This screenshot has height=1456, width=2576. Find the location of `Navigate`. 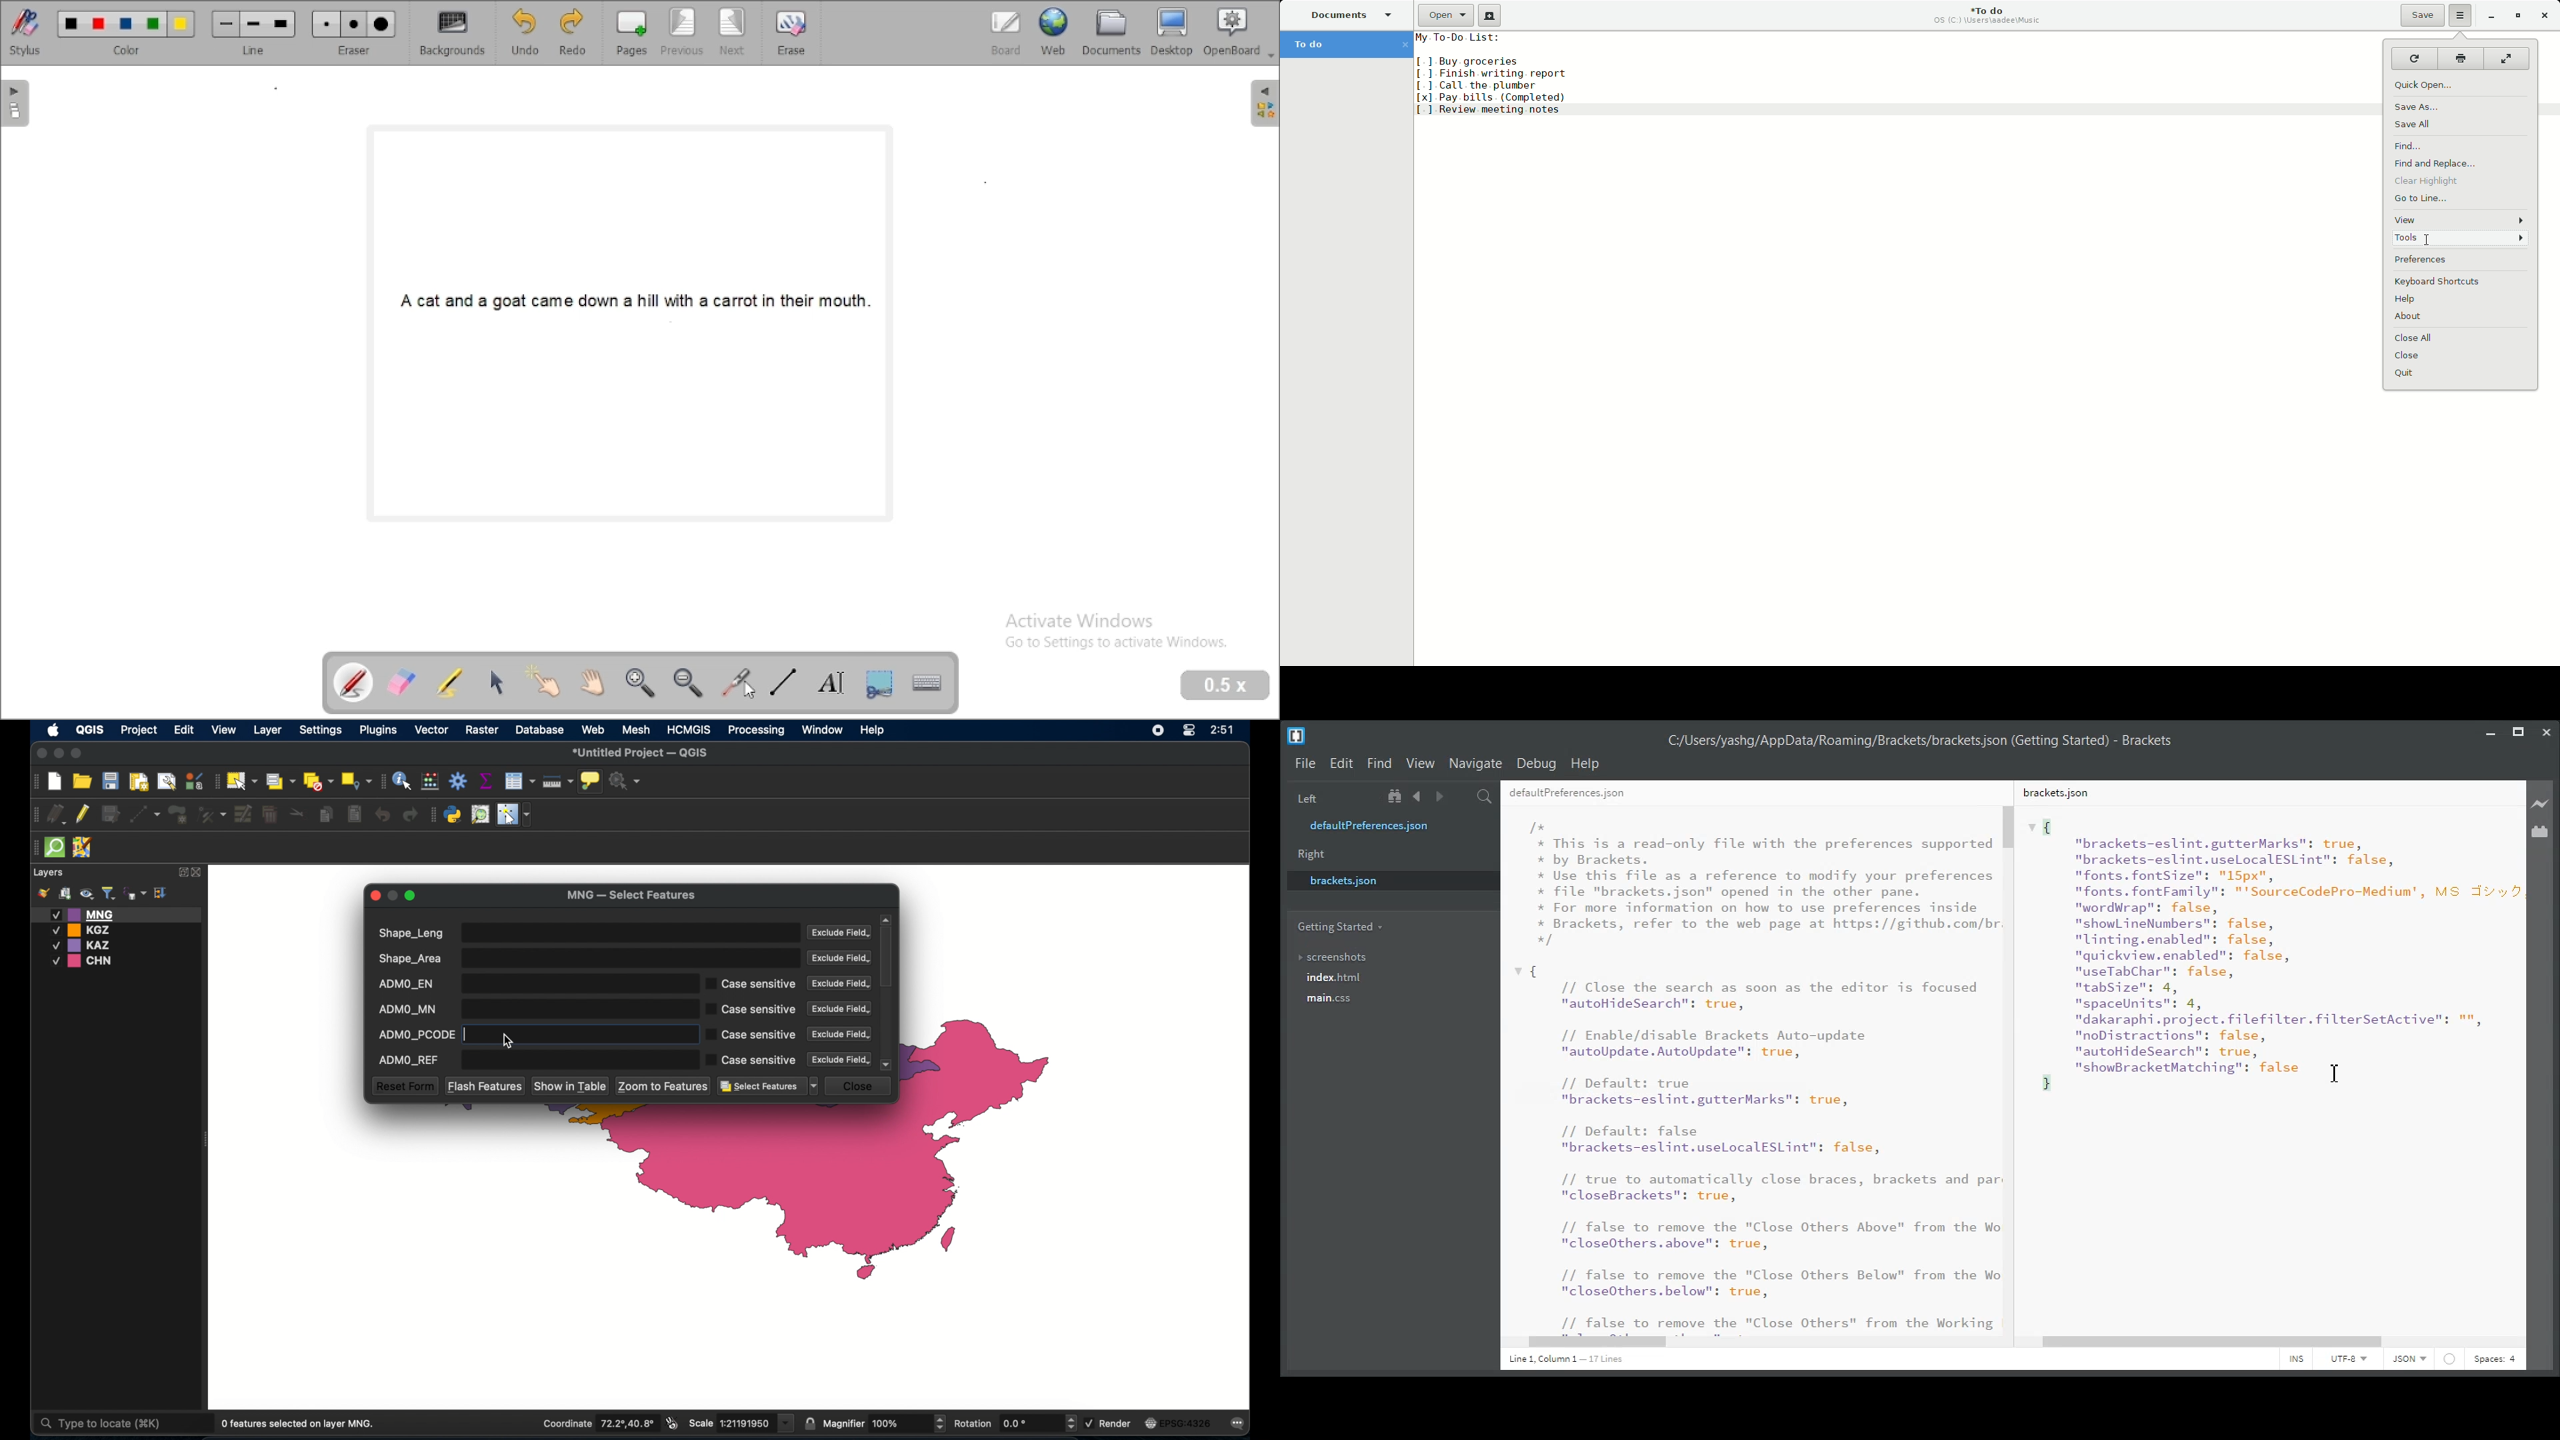

Navigate is located at coordinates (1476, 764).